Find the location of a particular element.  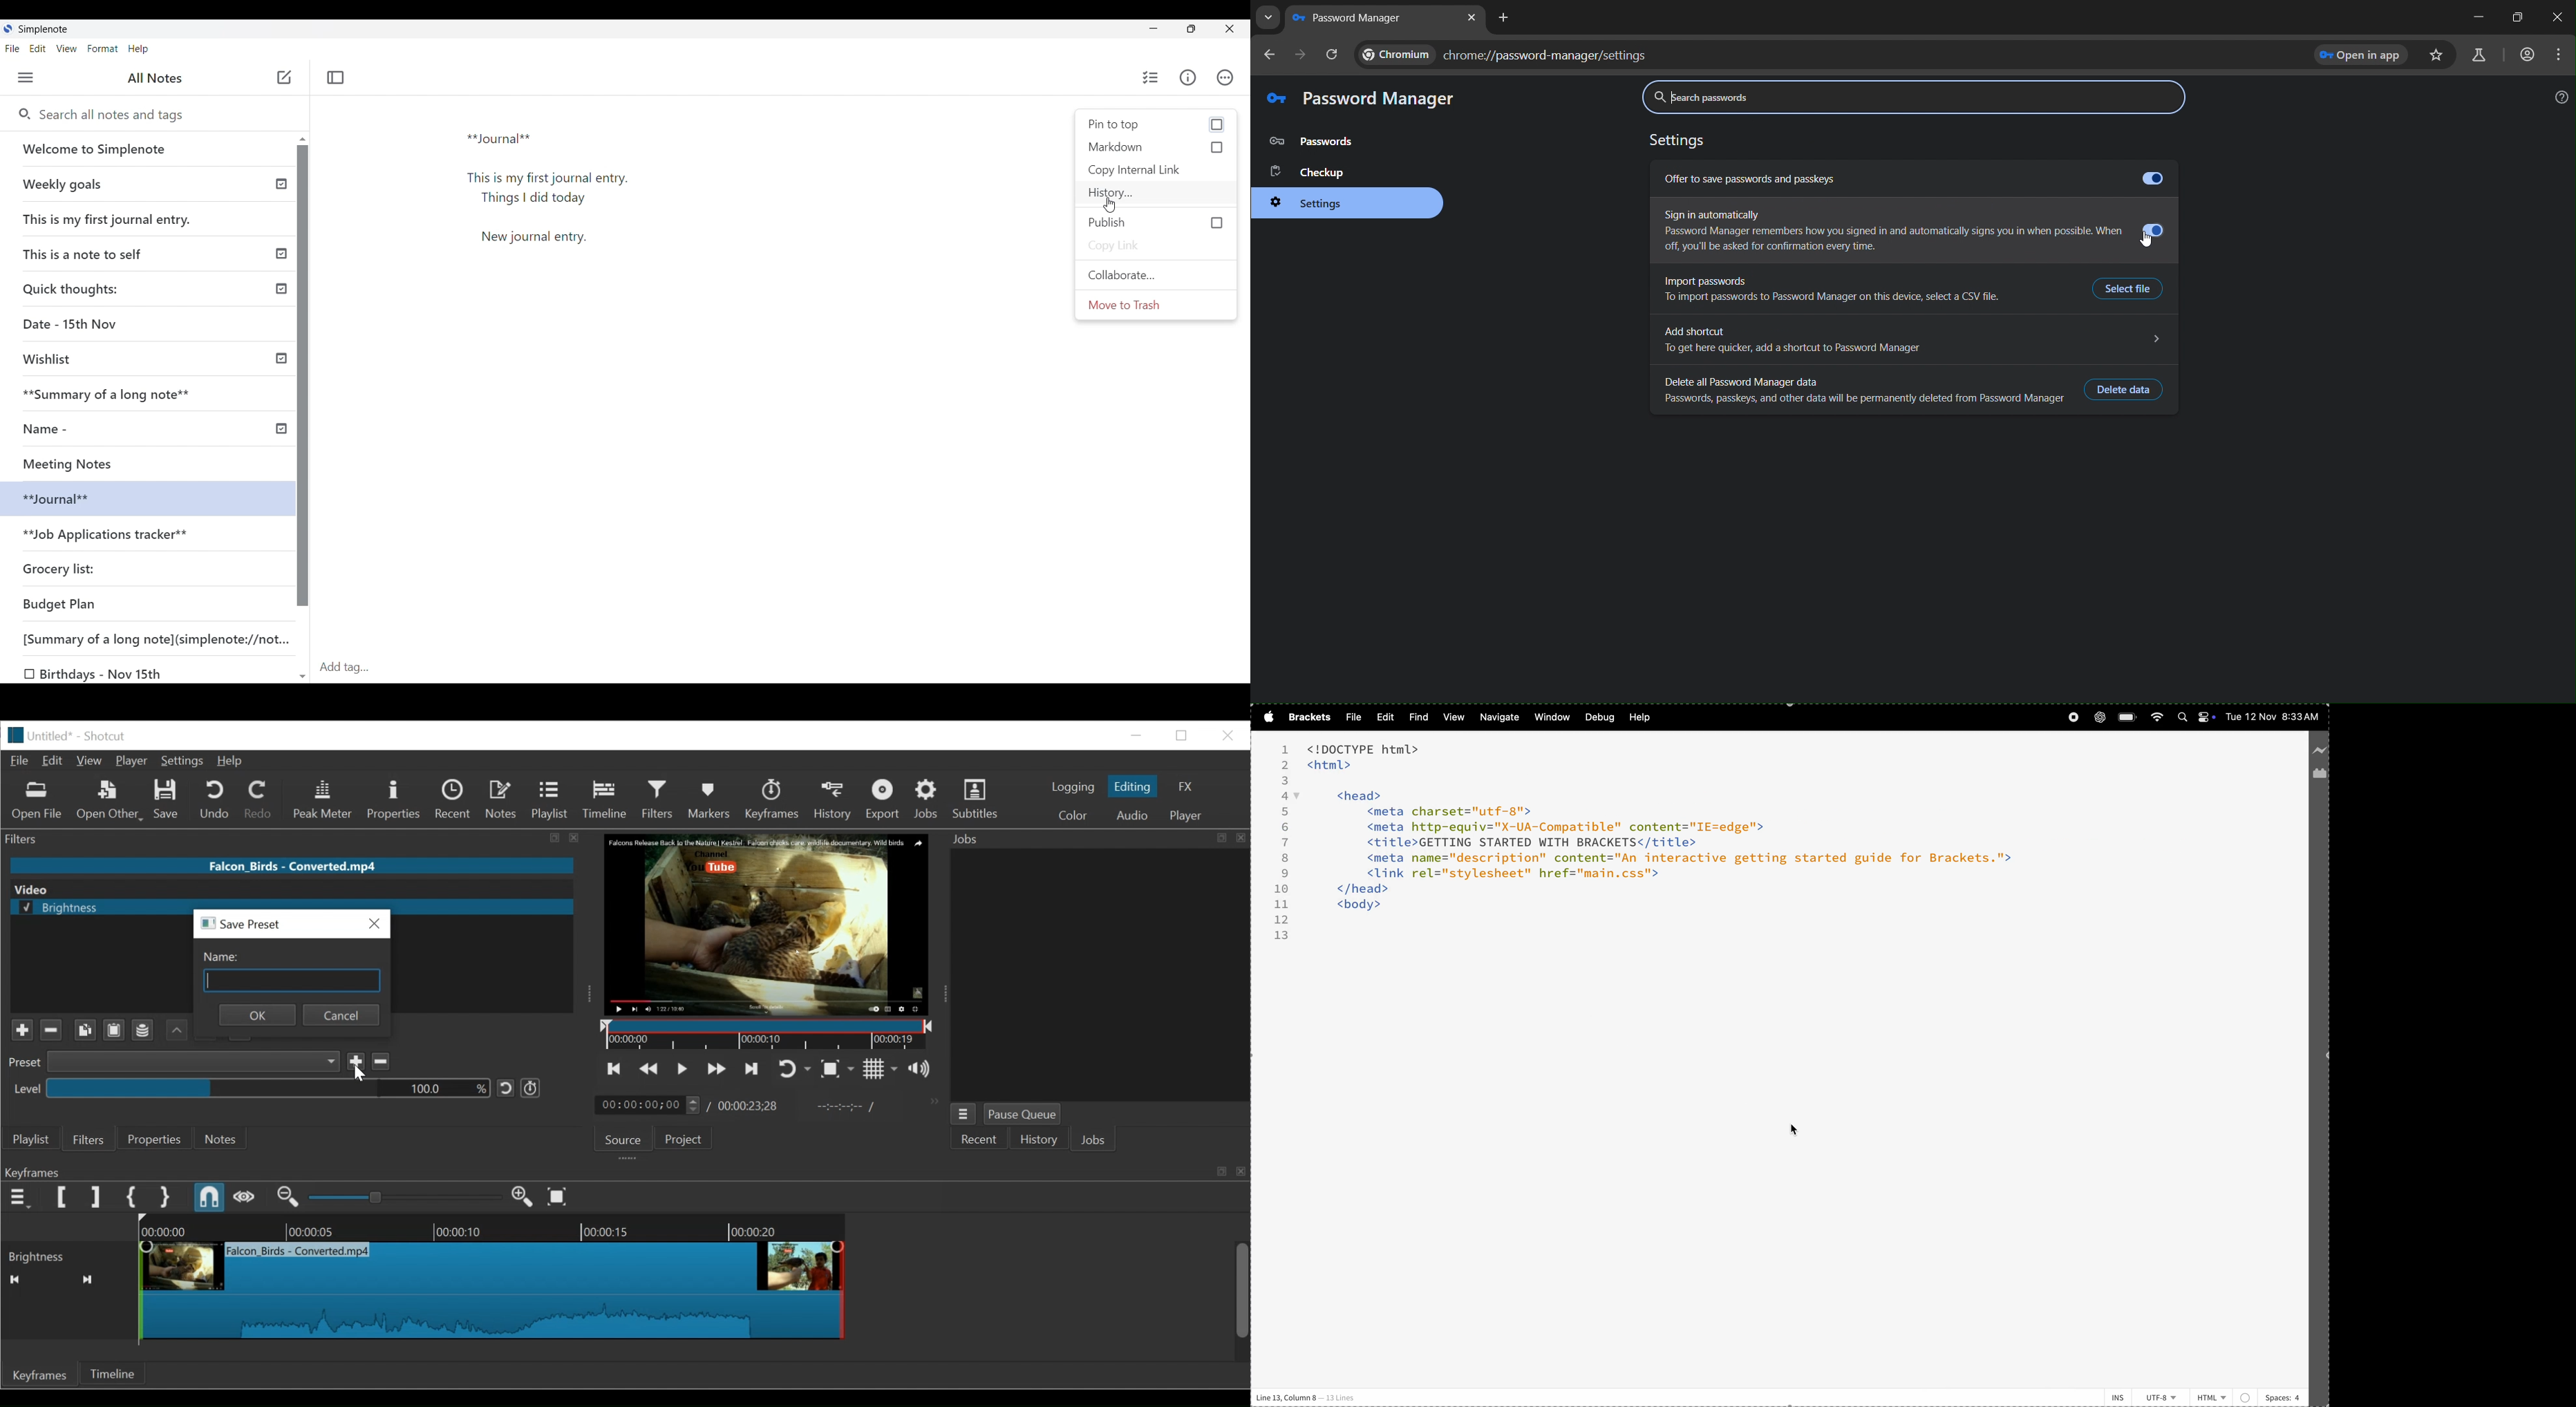

Import passwords
To import passwords to Password Manager on this device, select a CSV file. is located at coordinates (1831, 292).